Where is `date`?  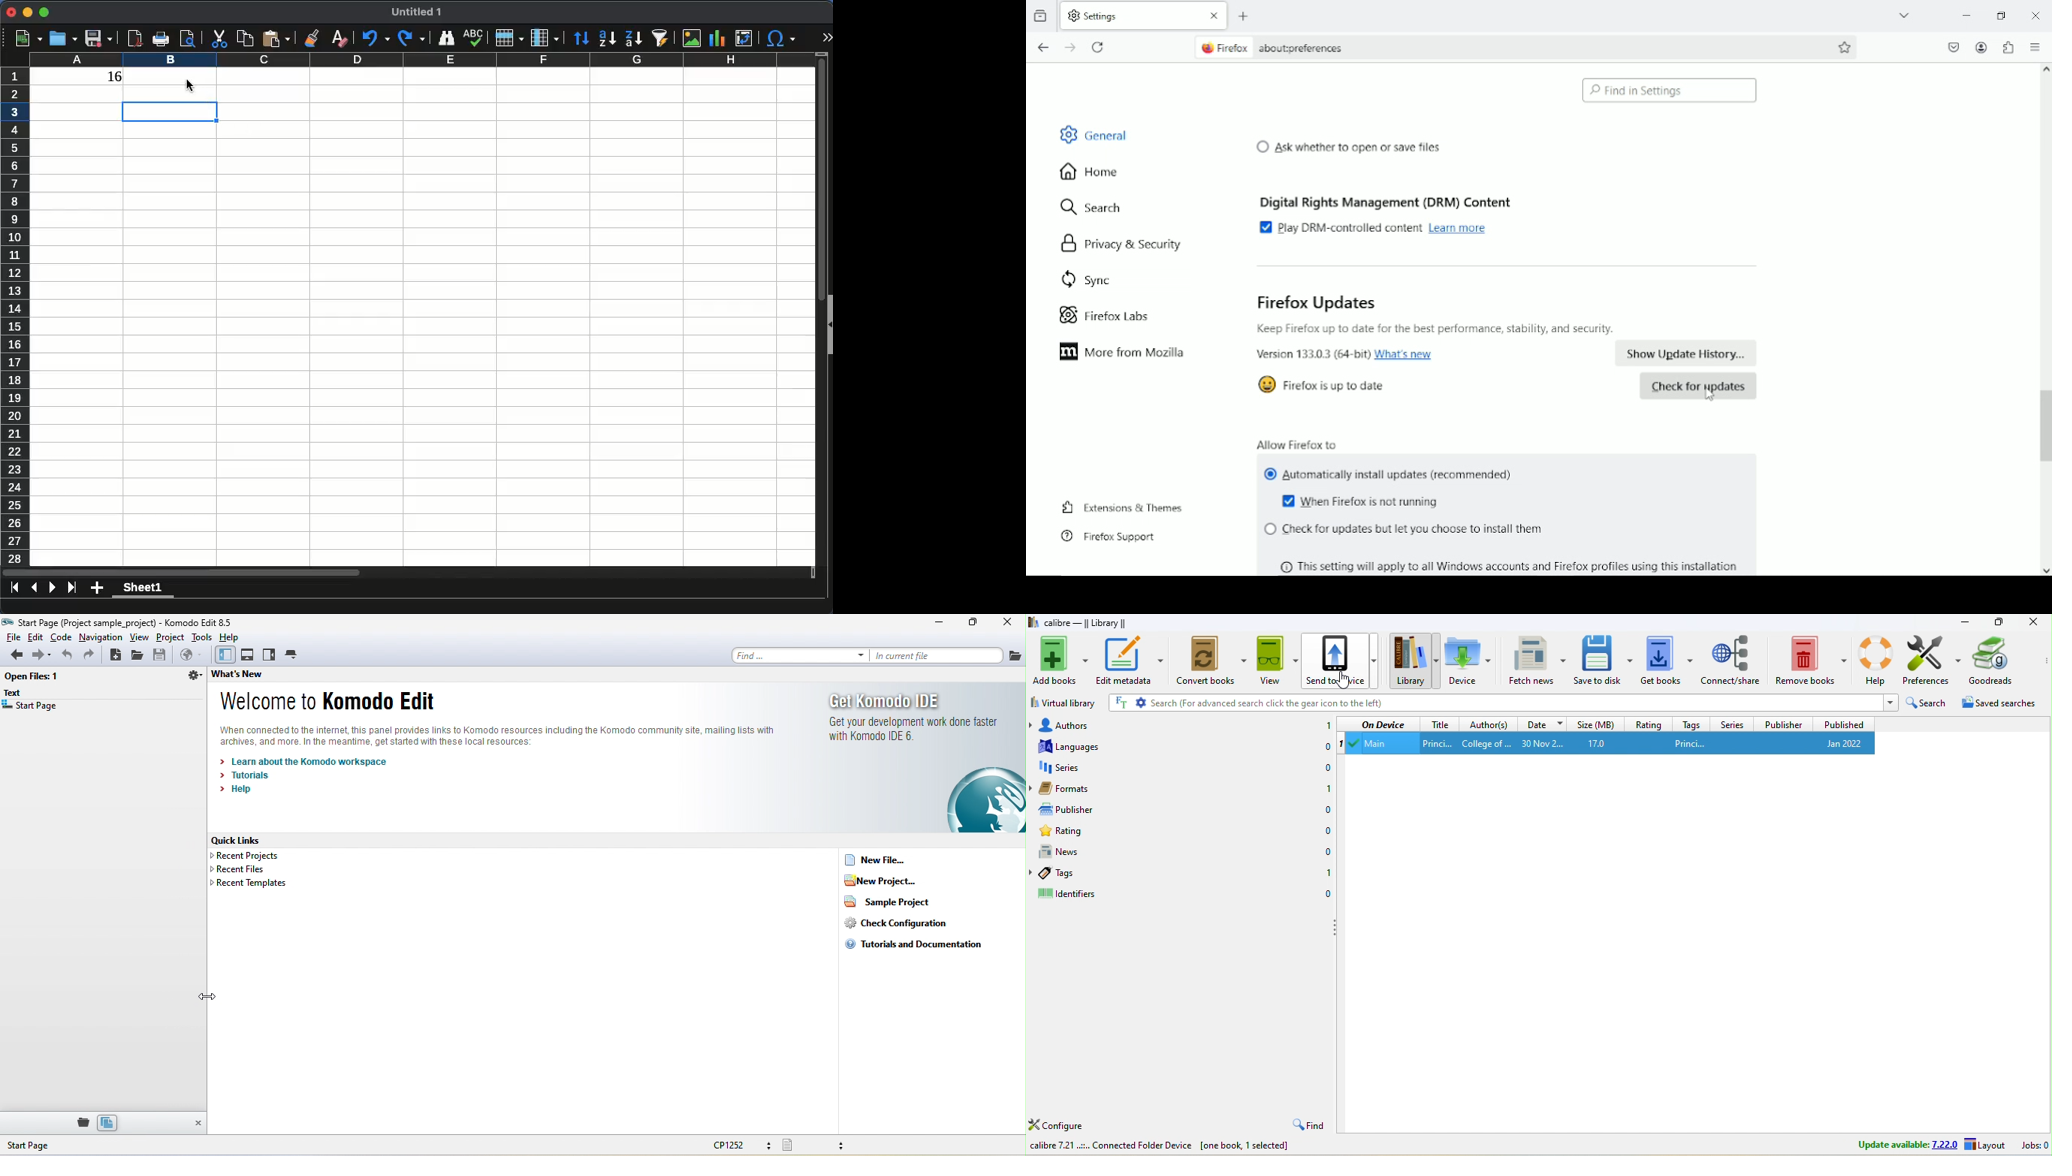 date is located at coordinates (1546, 724).